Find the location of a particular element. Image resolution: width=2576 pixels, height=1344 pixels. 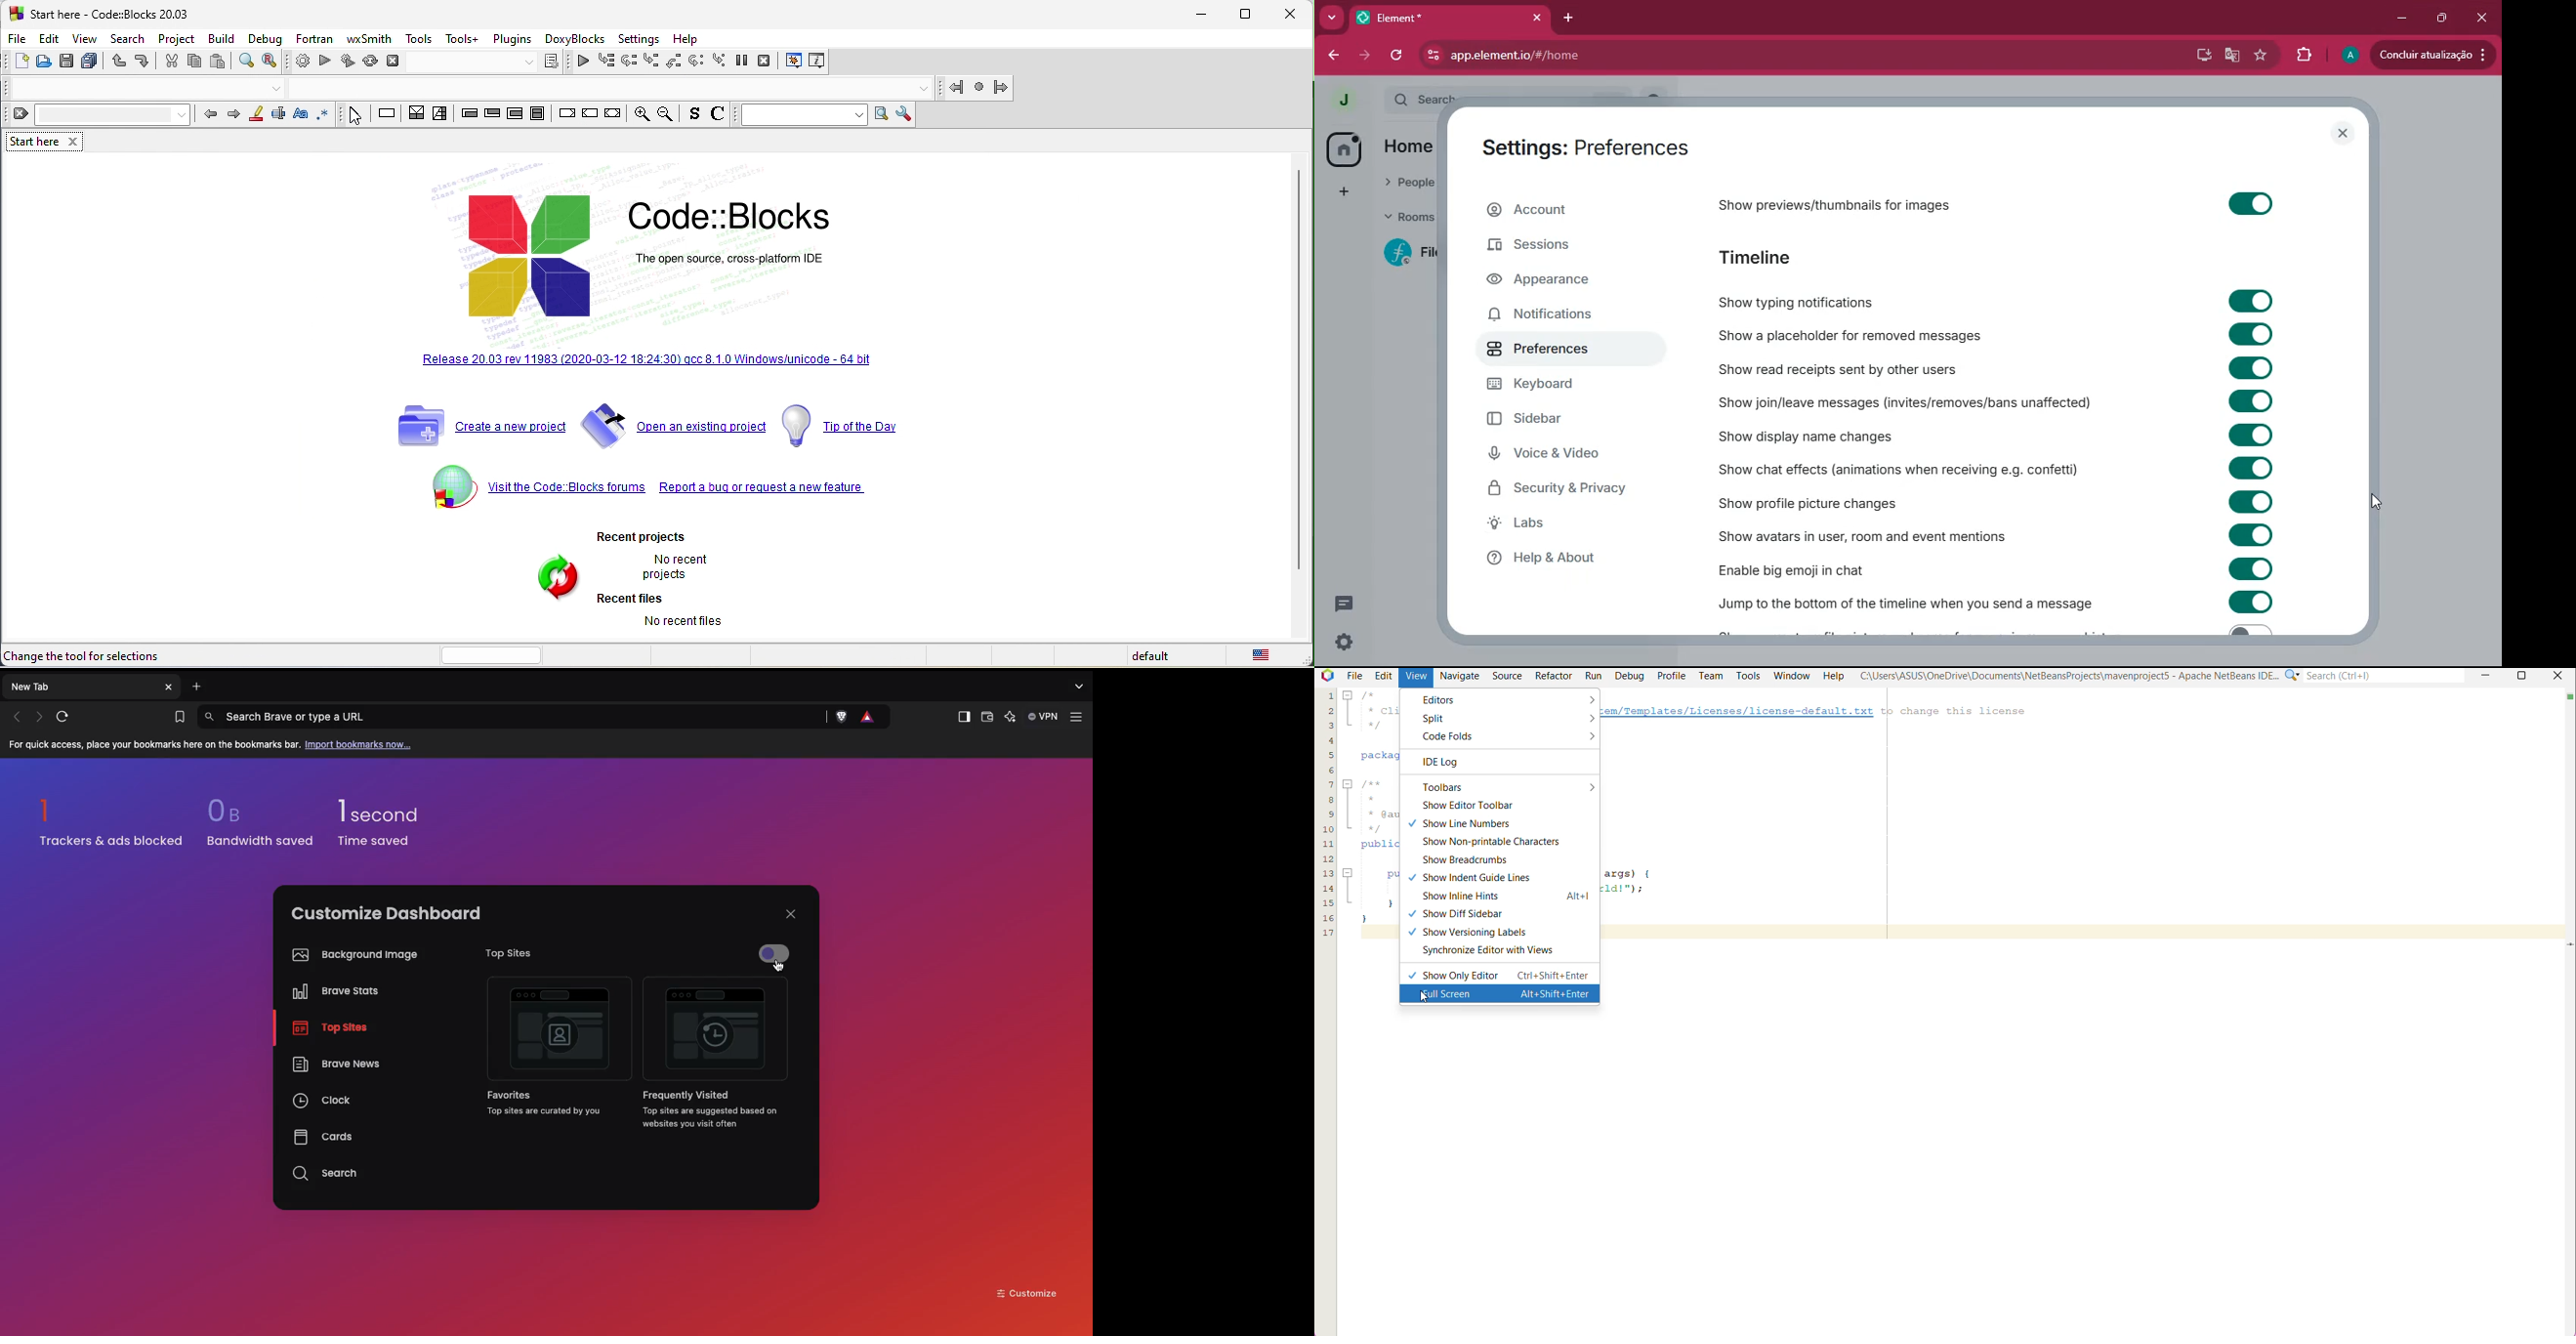

toggle on  is located at coordinates (2251, 500).